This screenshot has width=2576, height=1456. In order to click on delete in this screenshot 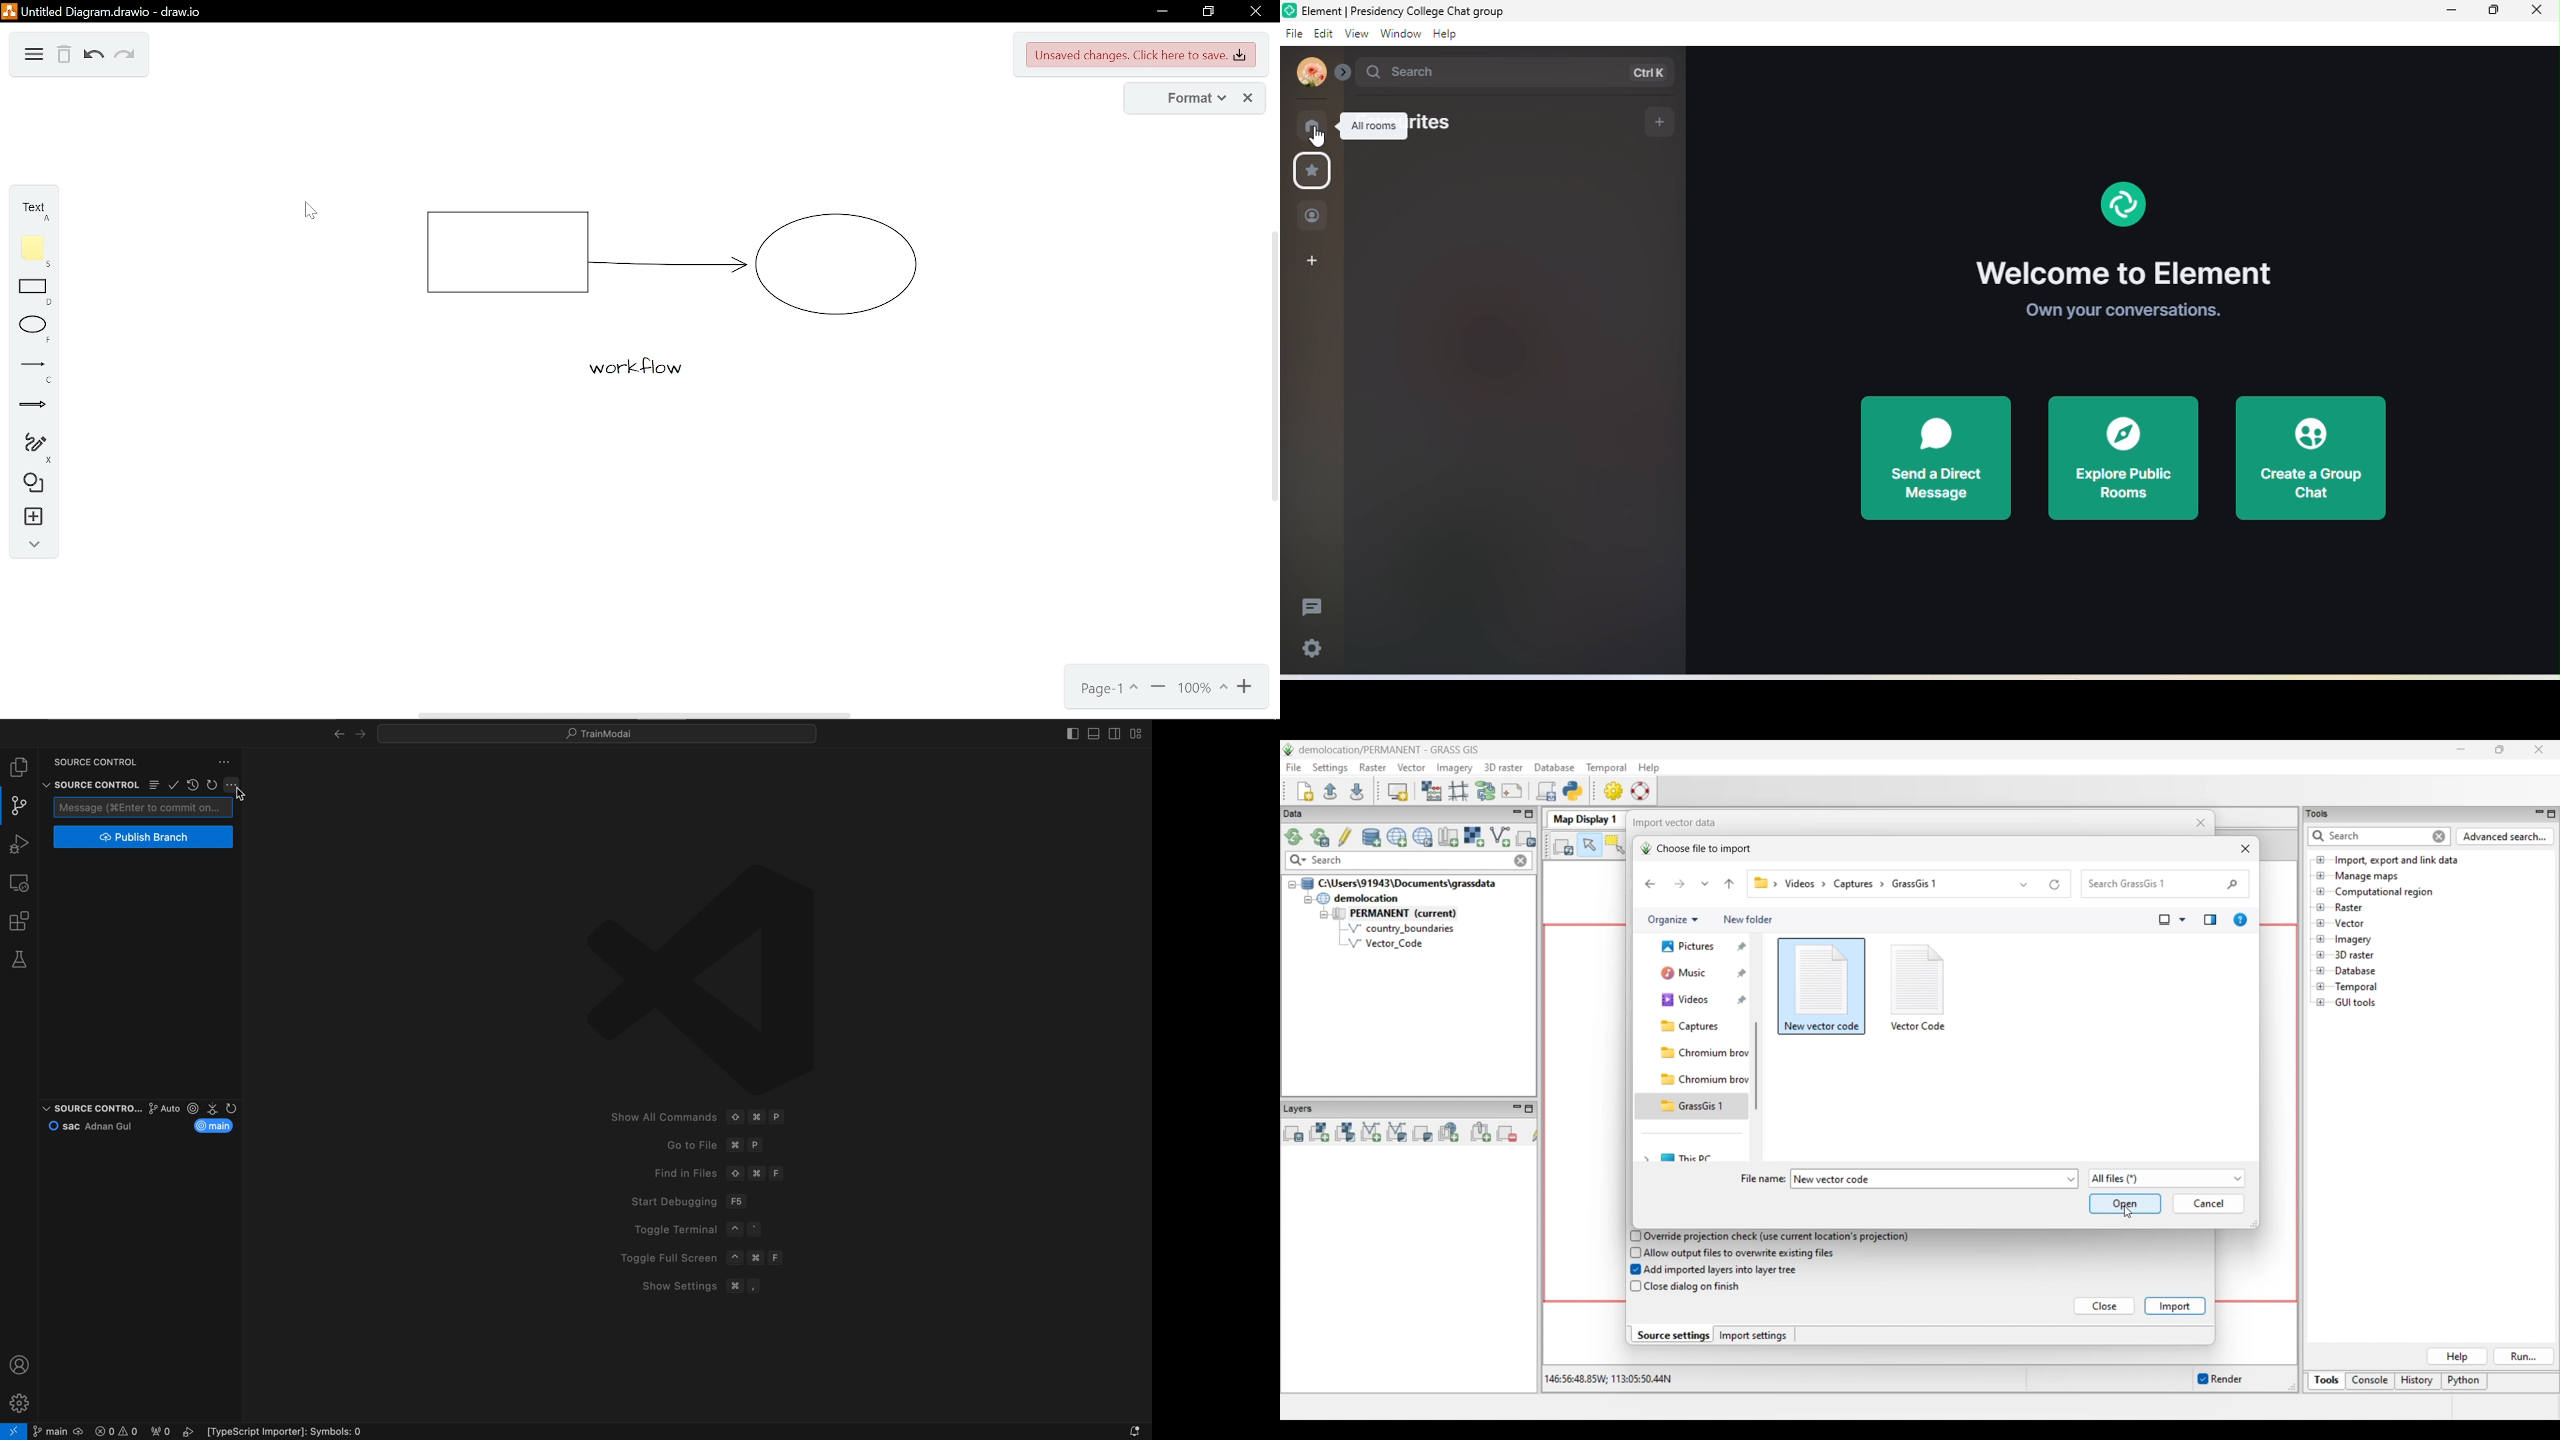, I will do `click(63, 53)`.